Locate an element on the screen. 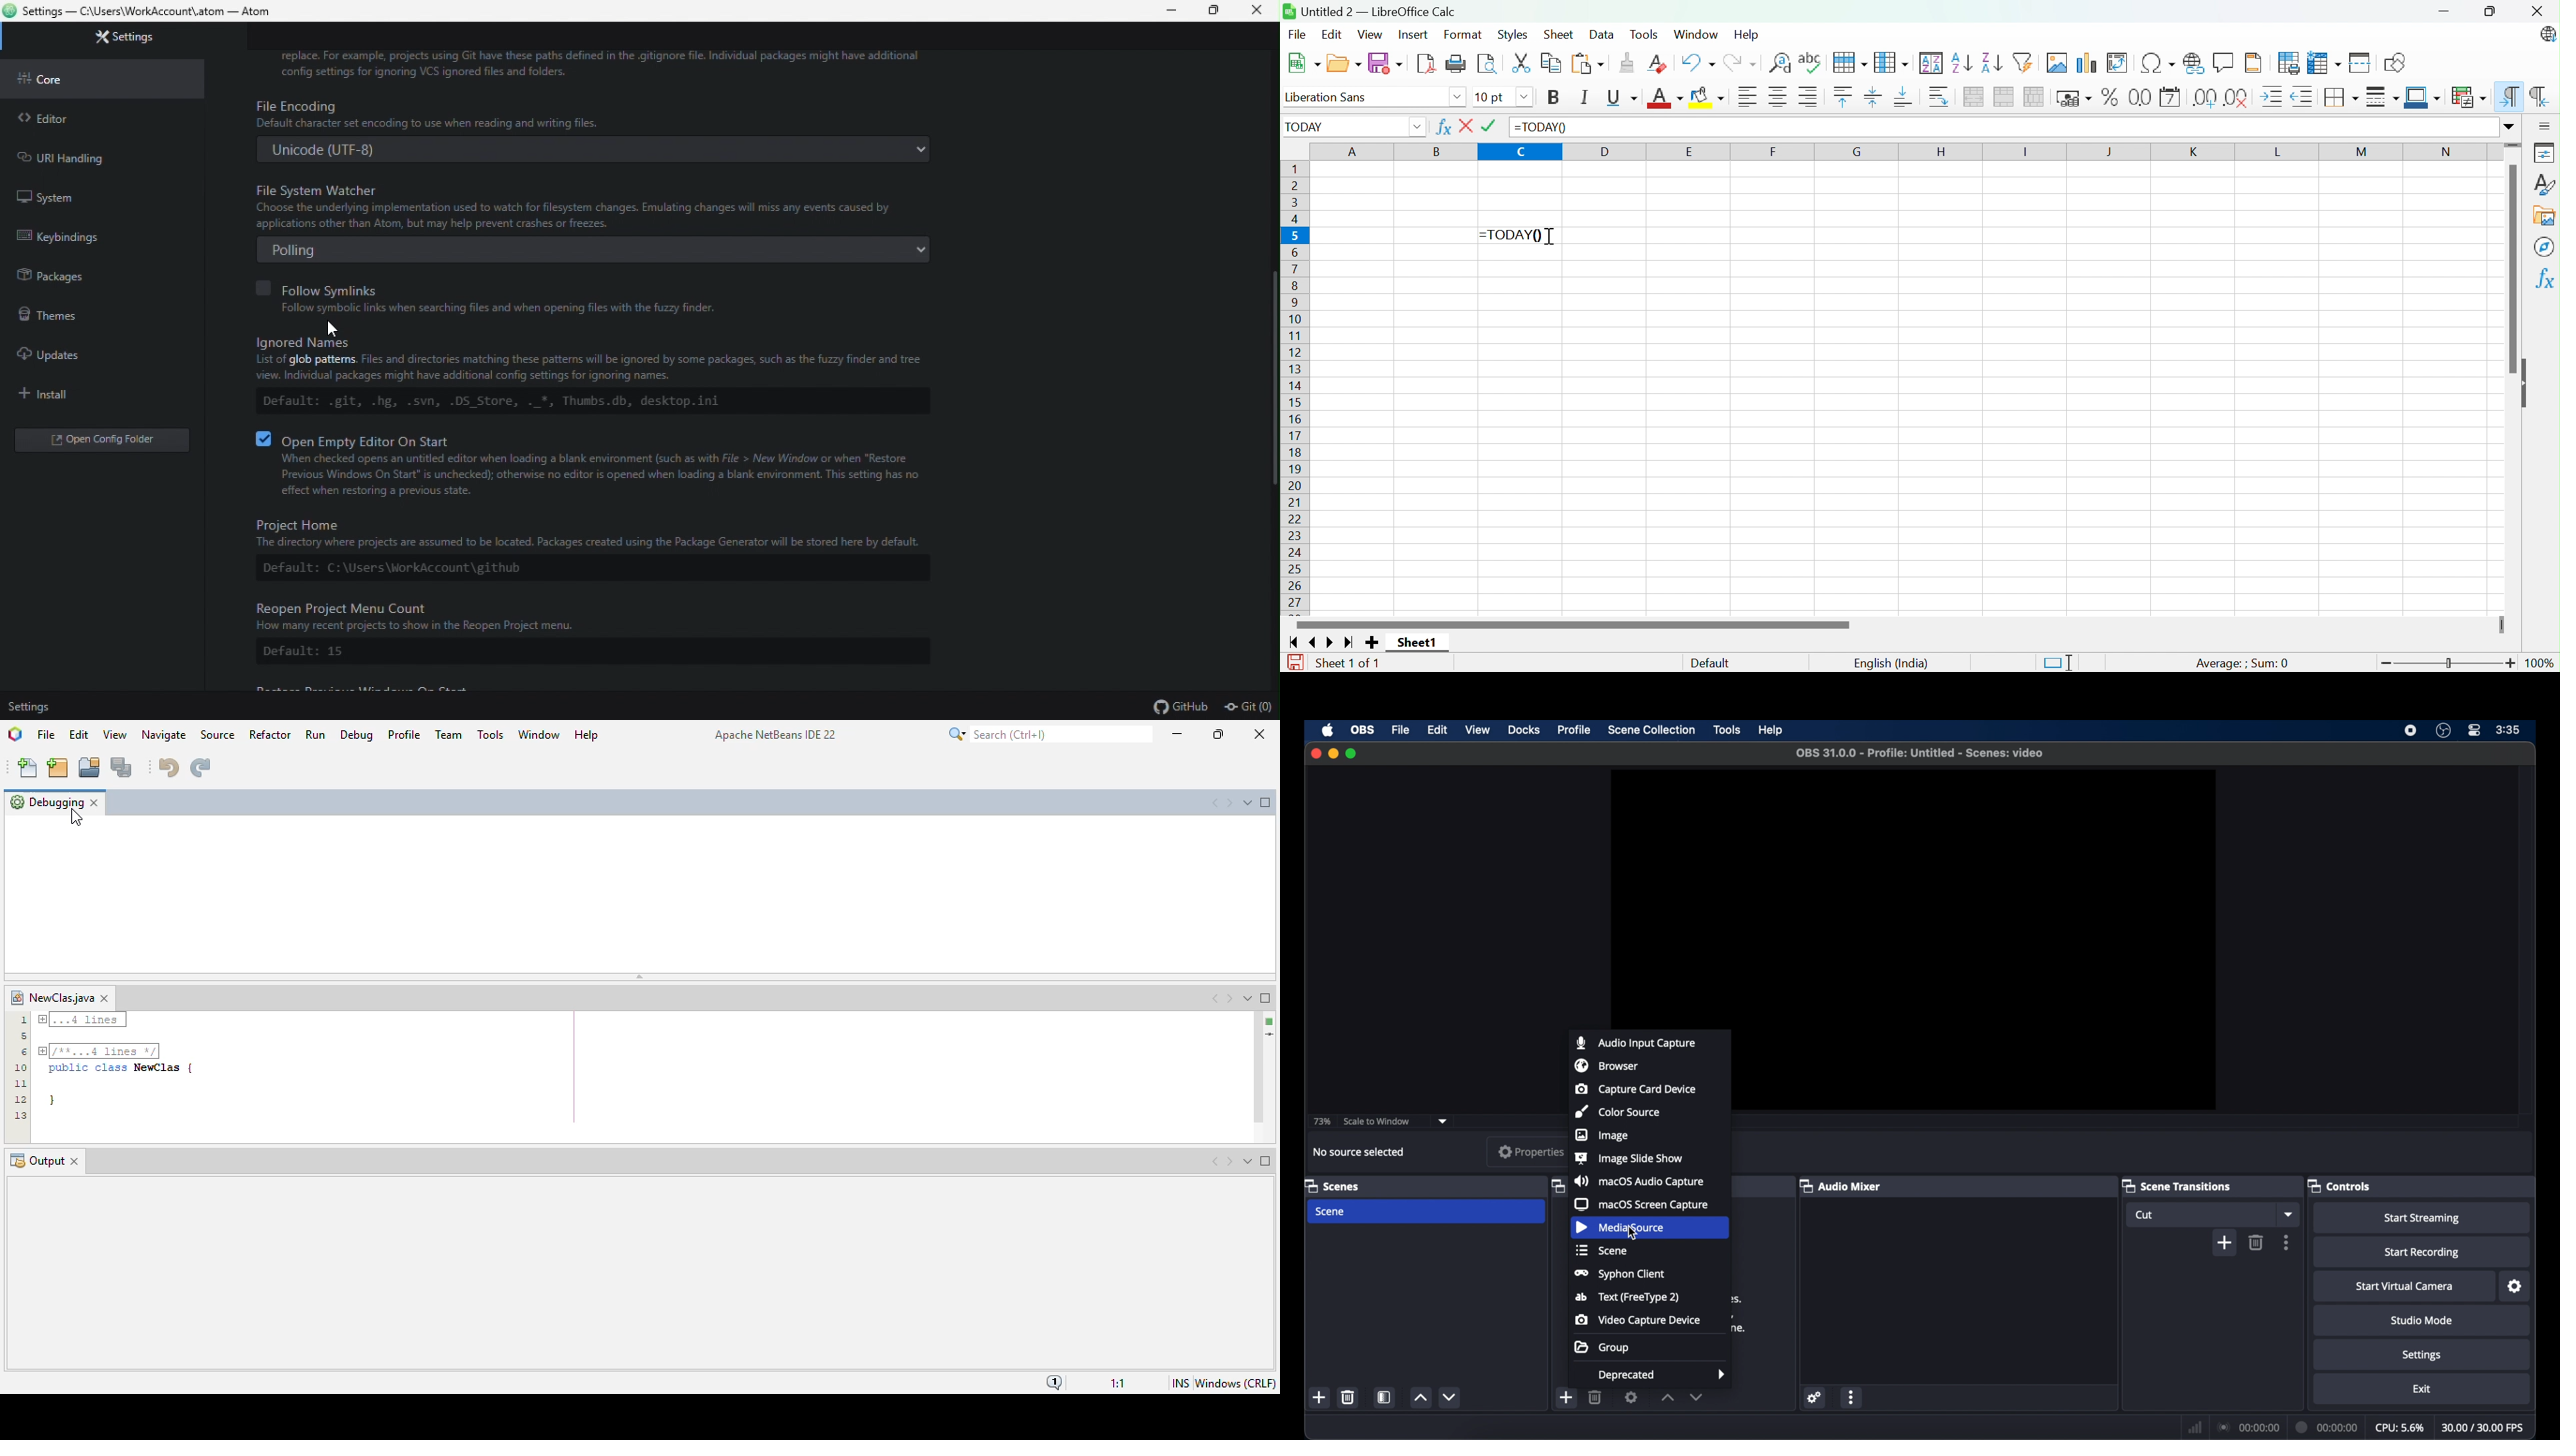 Image resolution: width=2576 pixels, height=1456 pixels. add is located at coordinates (1567, 1397).